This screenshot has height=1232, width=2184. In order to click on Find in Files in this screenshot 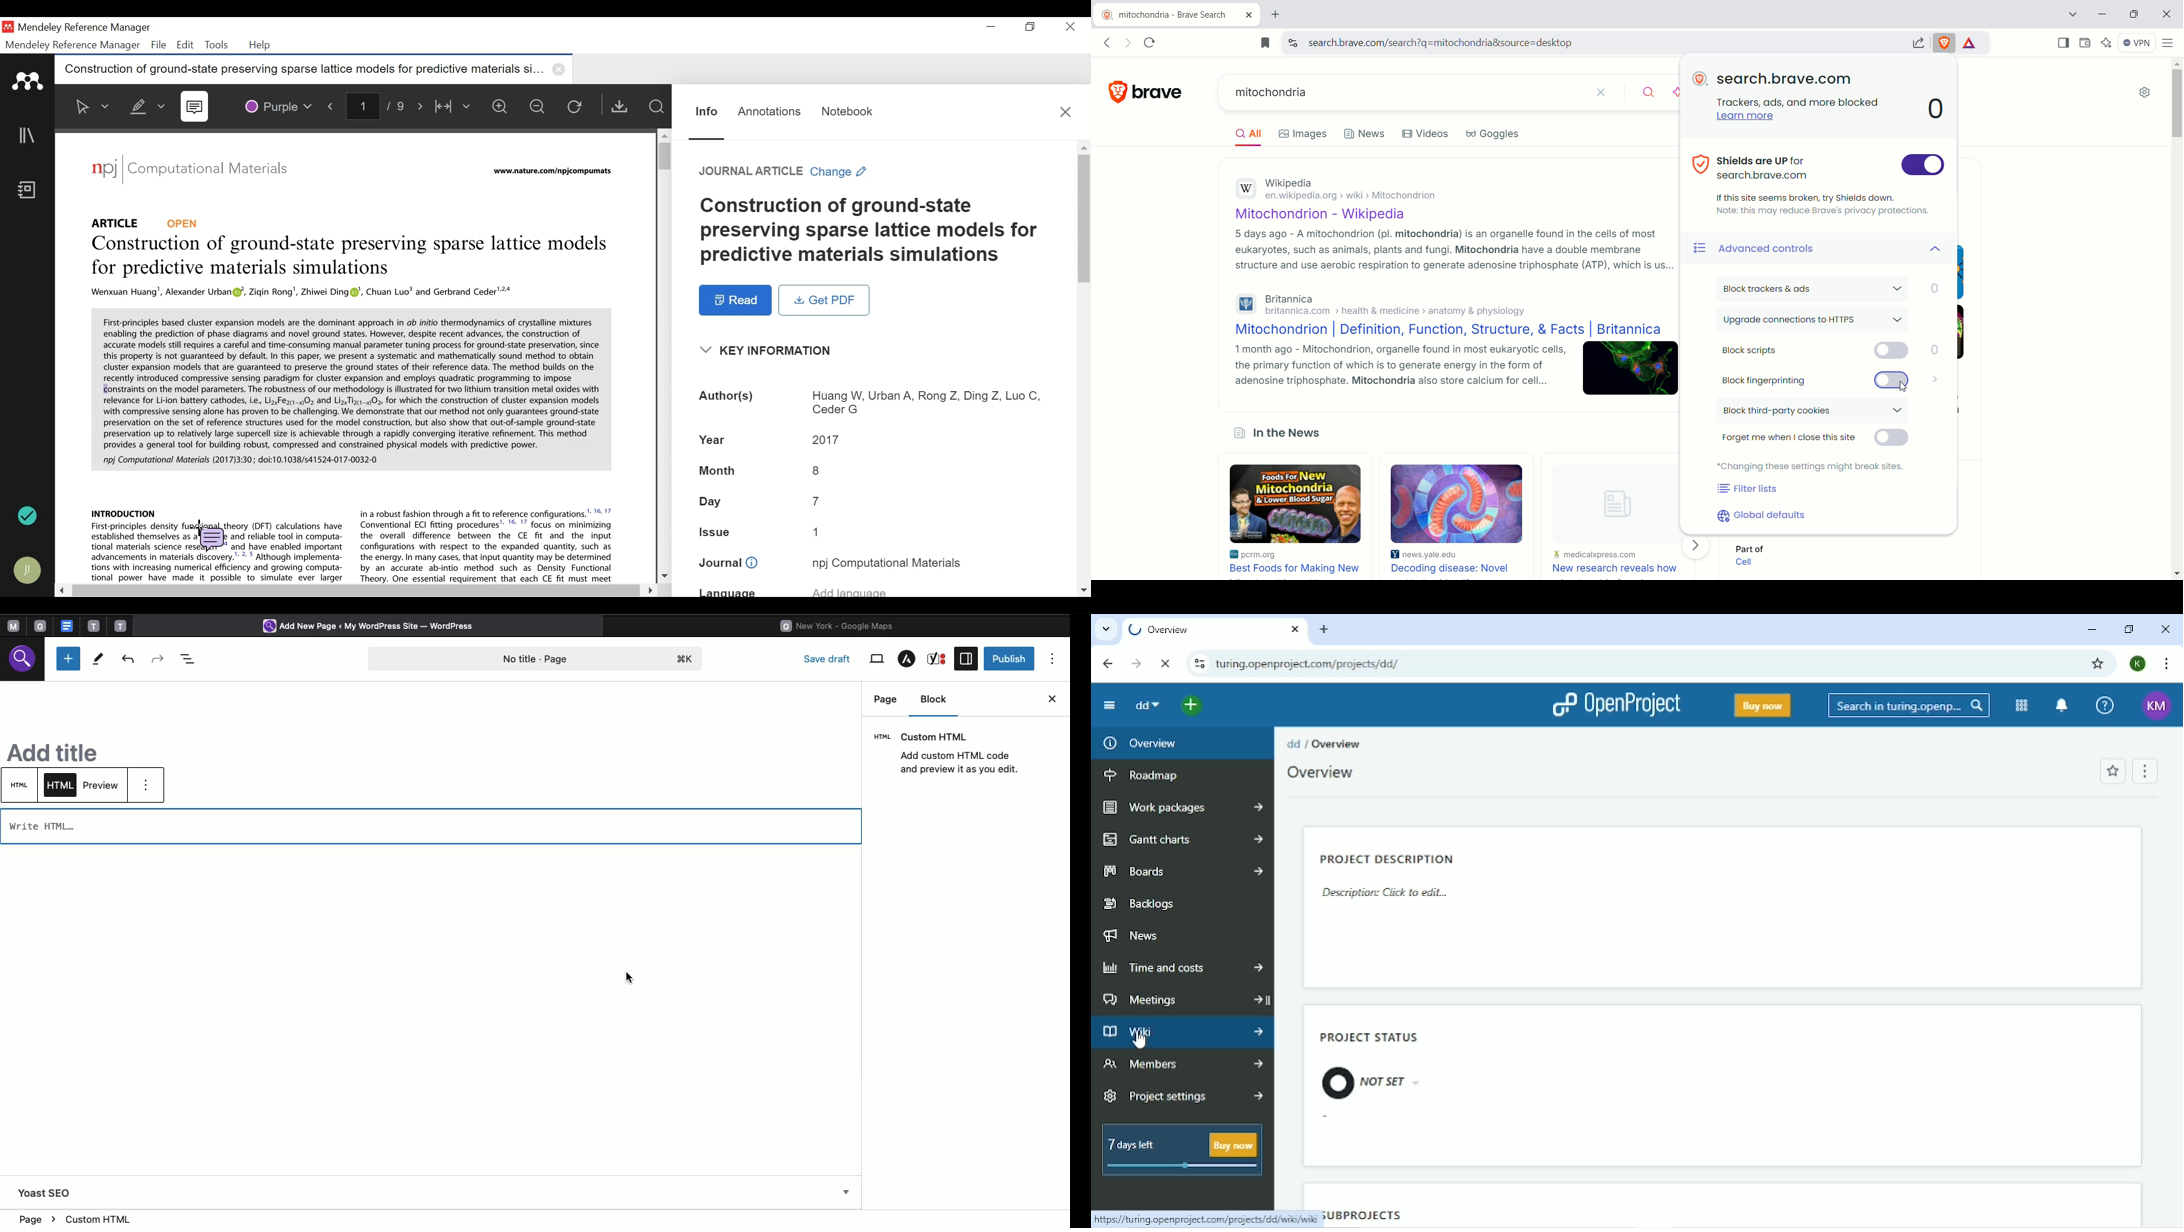, I will do `click(658, 107)`.